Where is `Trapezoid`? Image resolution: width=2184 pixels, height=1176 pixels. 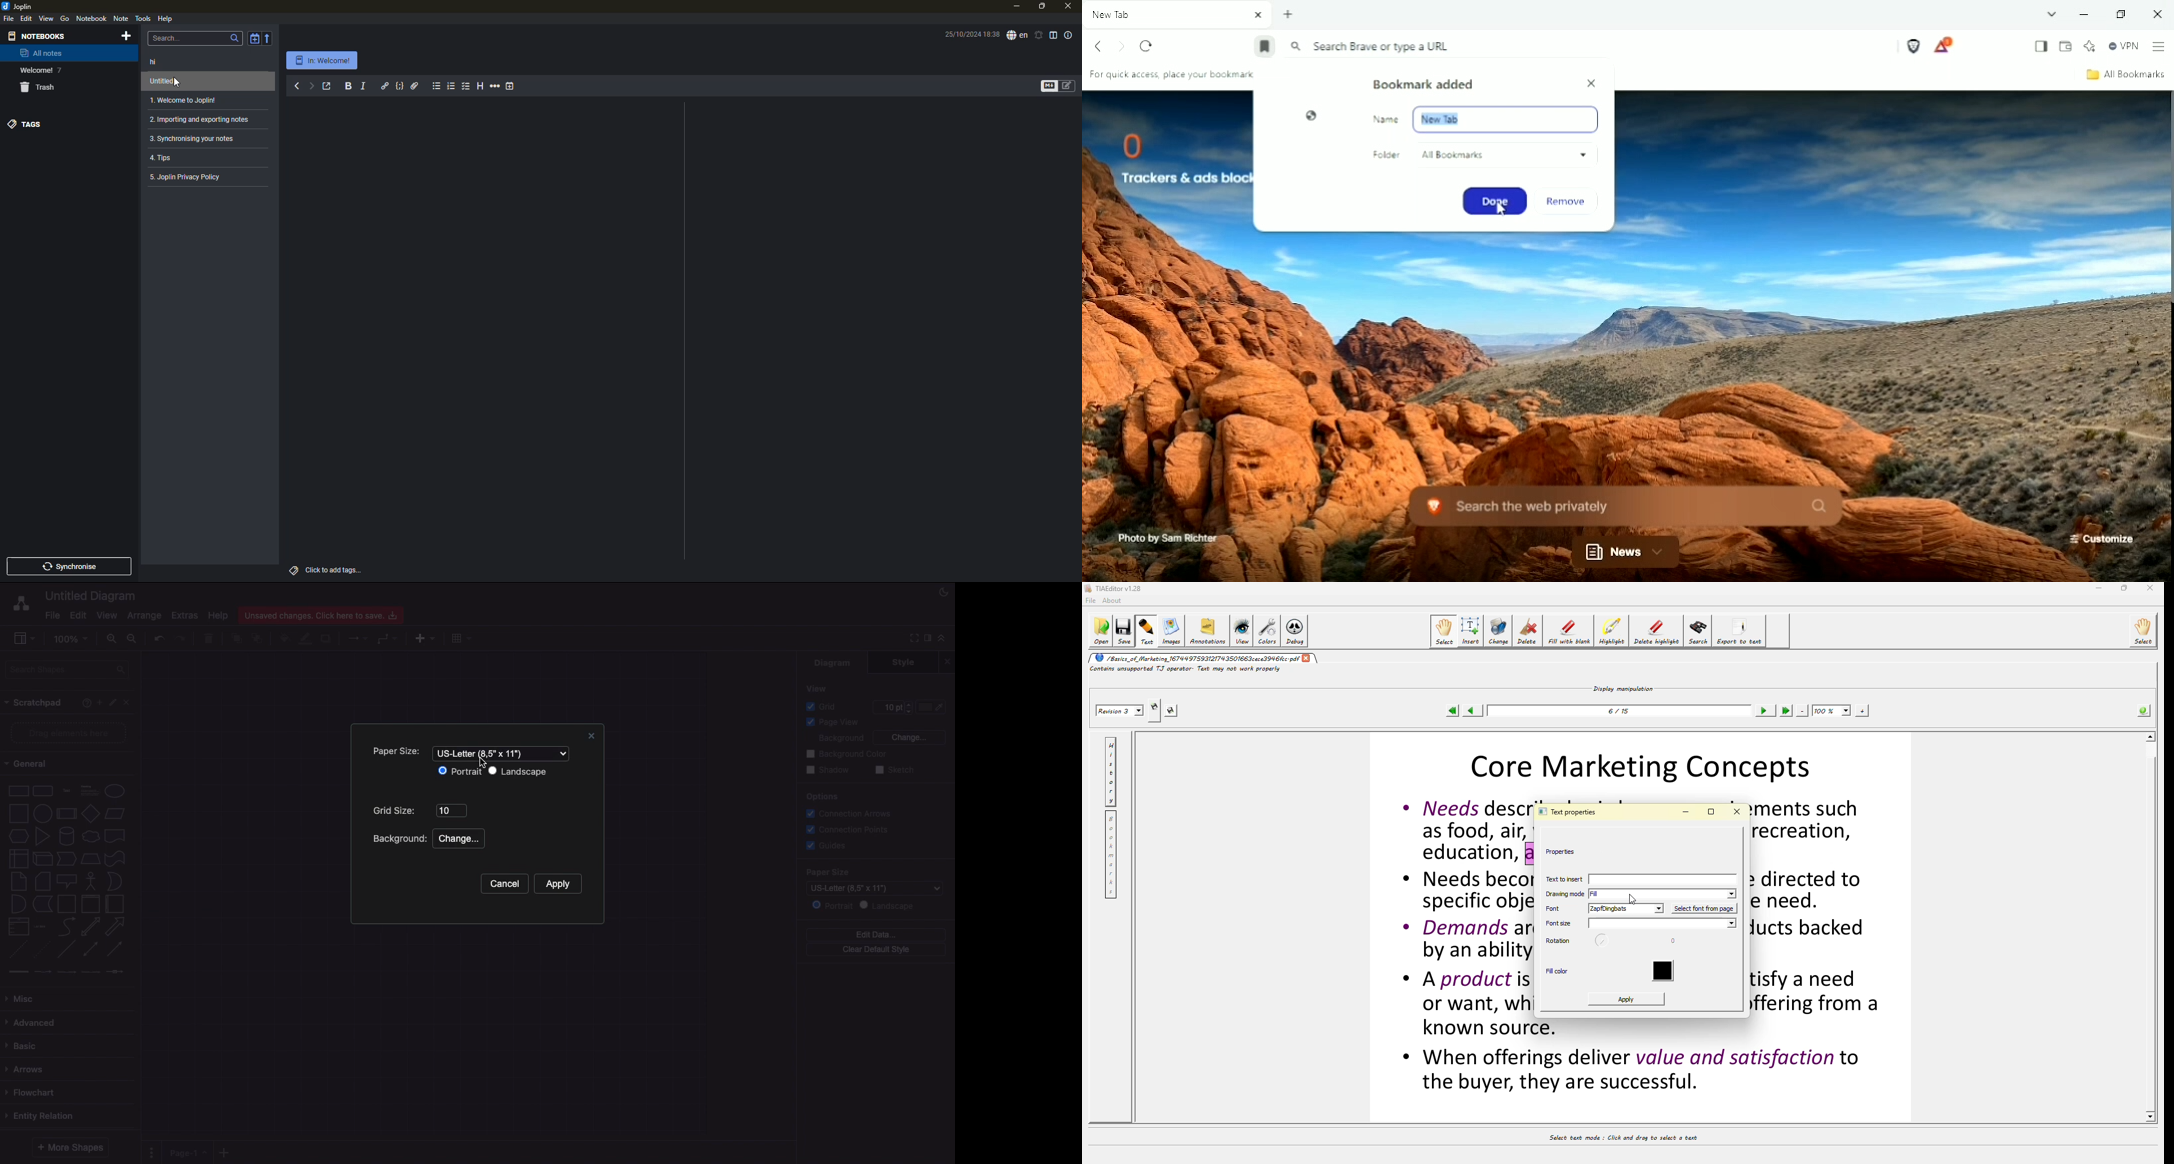 Trapezoid is located at coordinates (89, 859).